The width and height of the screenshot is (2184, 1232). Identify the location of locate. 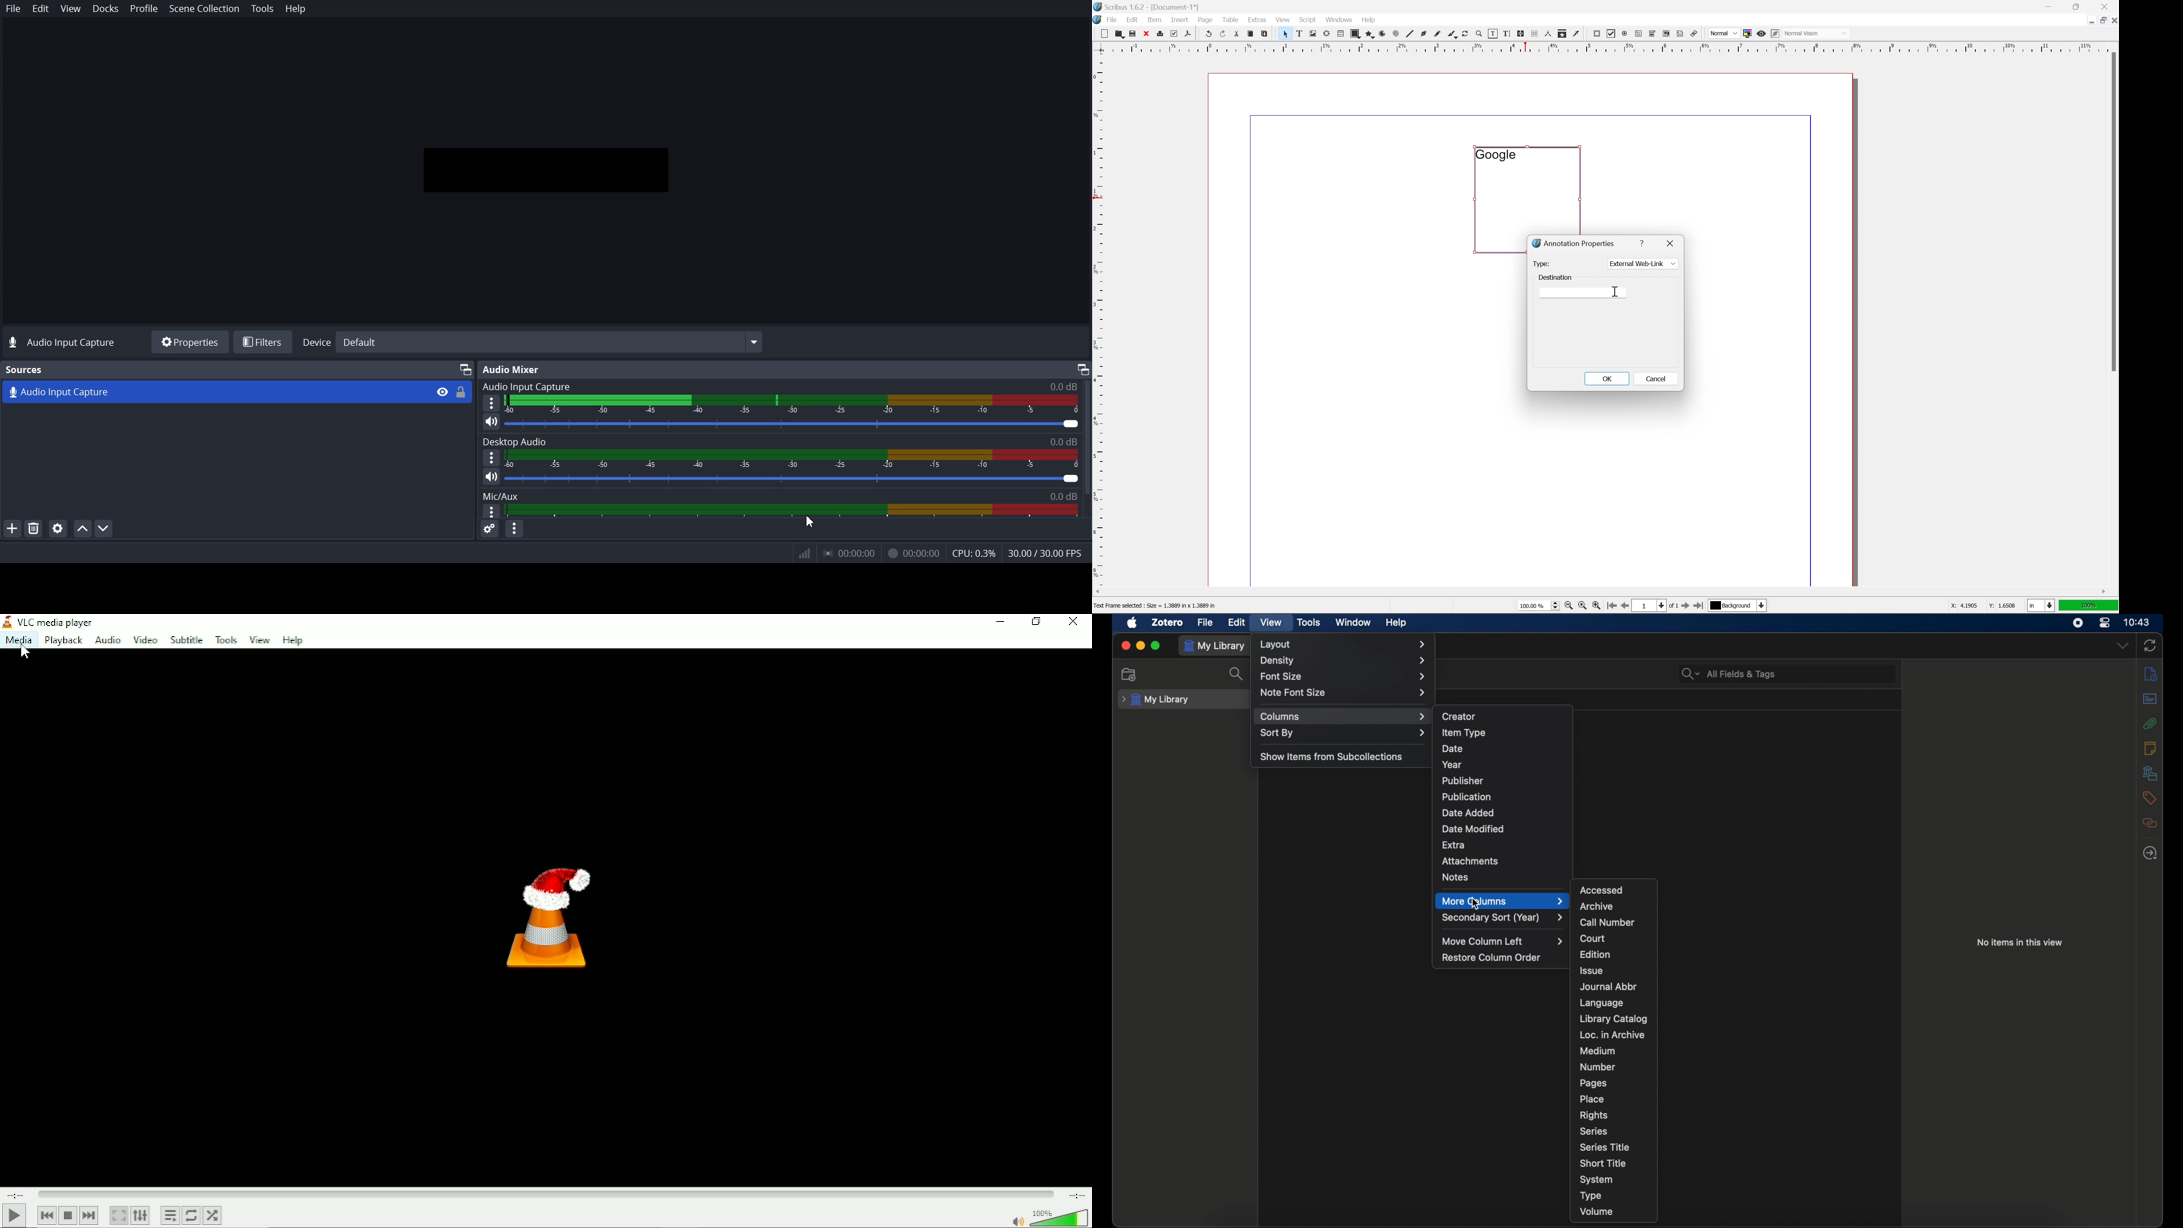
(2151, 853).